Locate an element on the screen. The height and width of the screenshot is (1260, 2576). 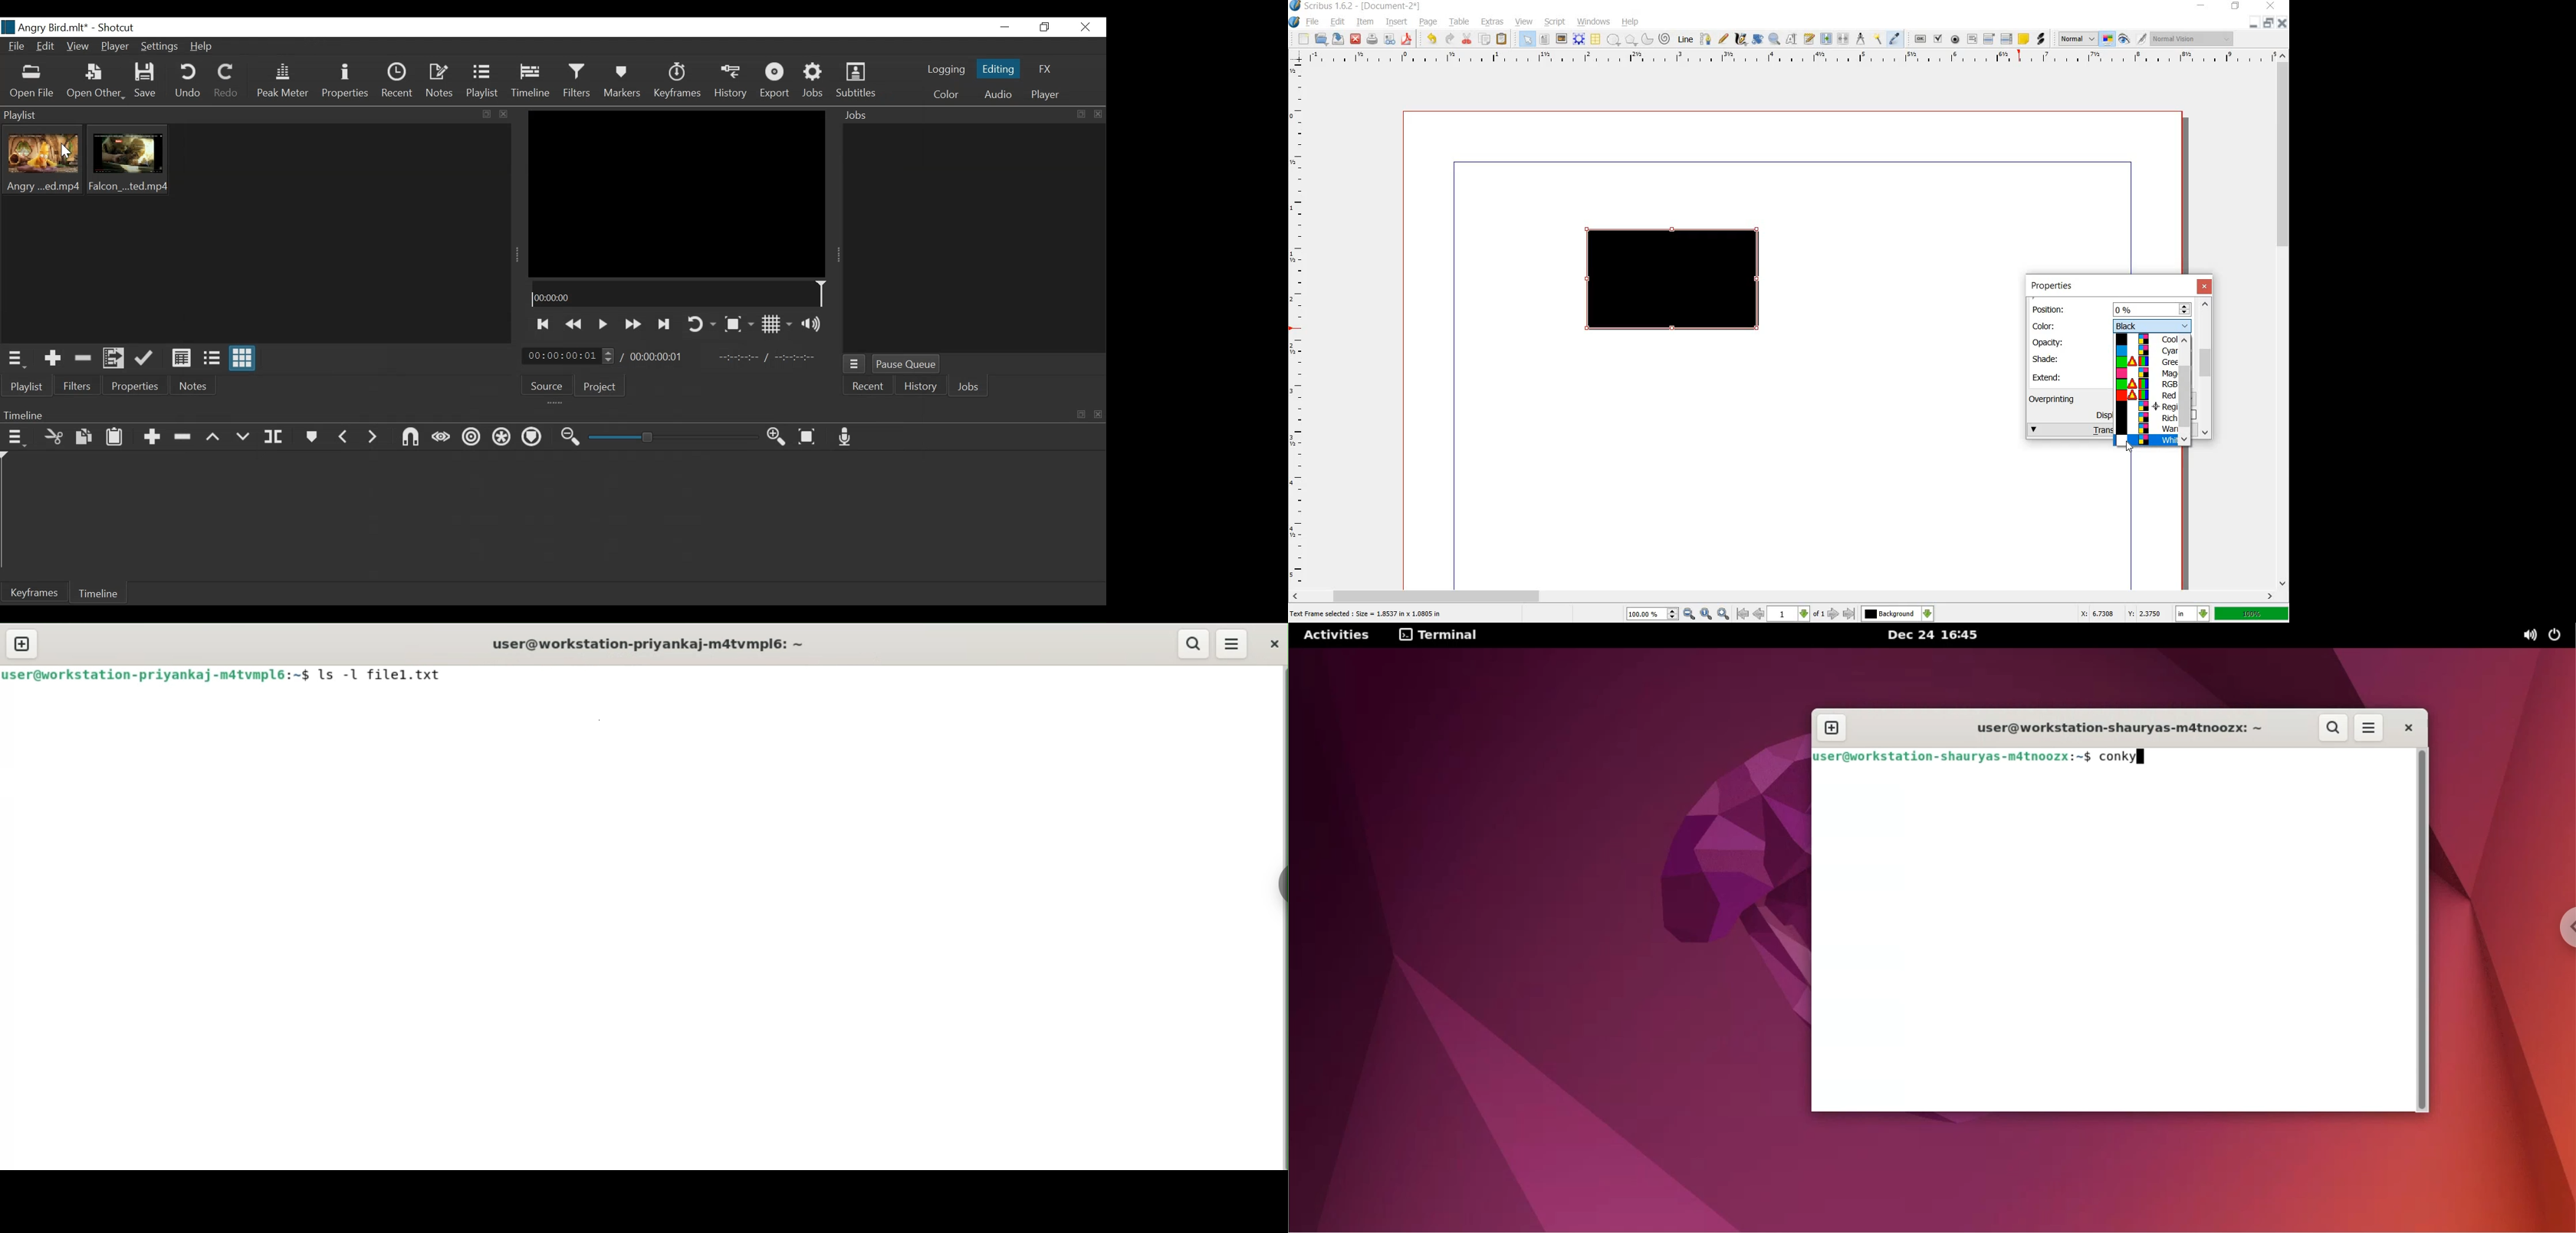
In point is located at coordinates (769, 356).